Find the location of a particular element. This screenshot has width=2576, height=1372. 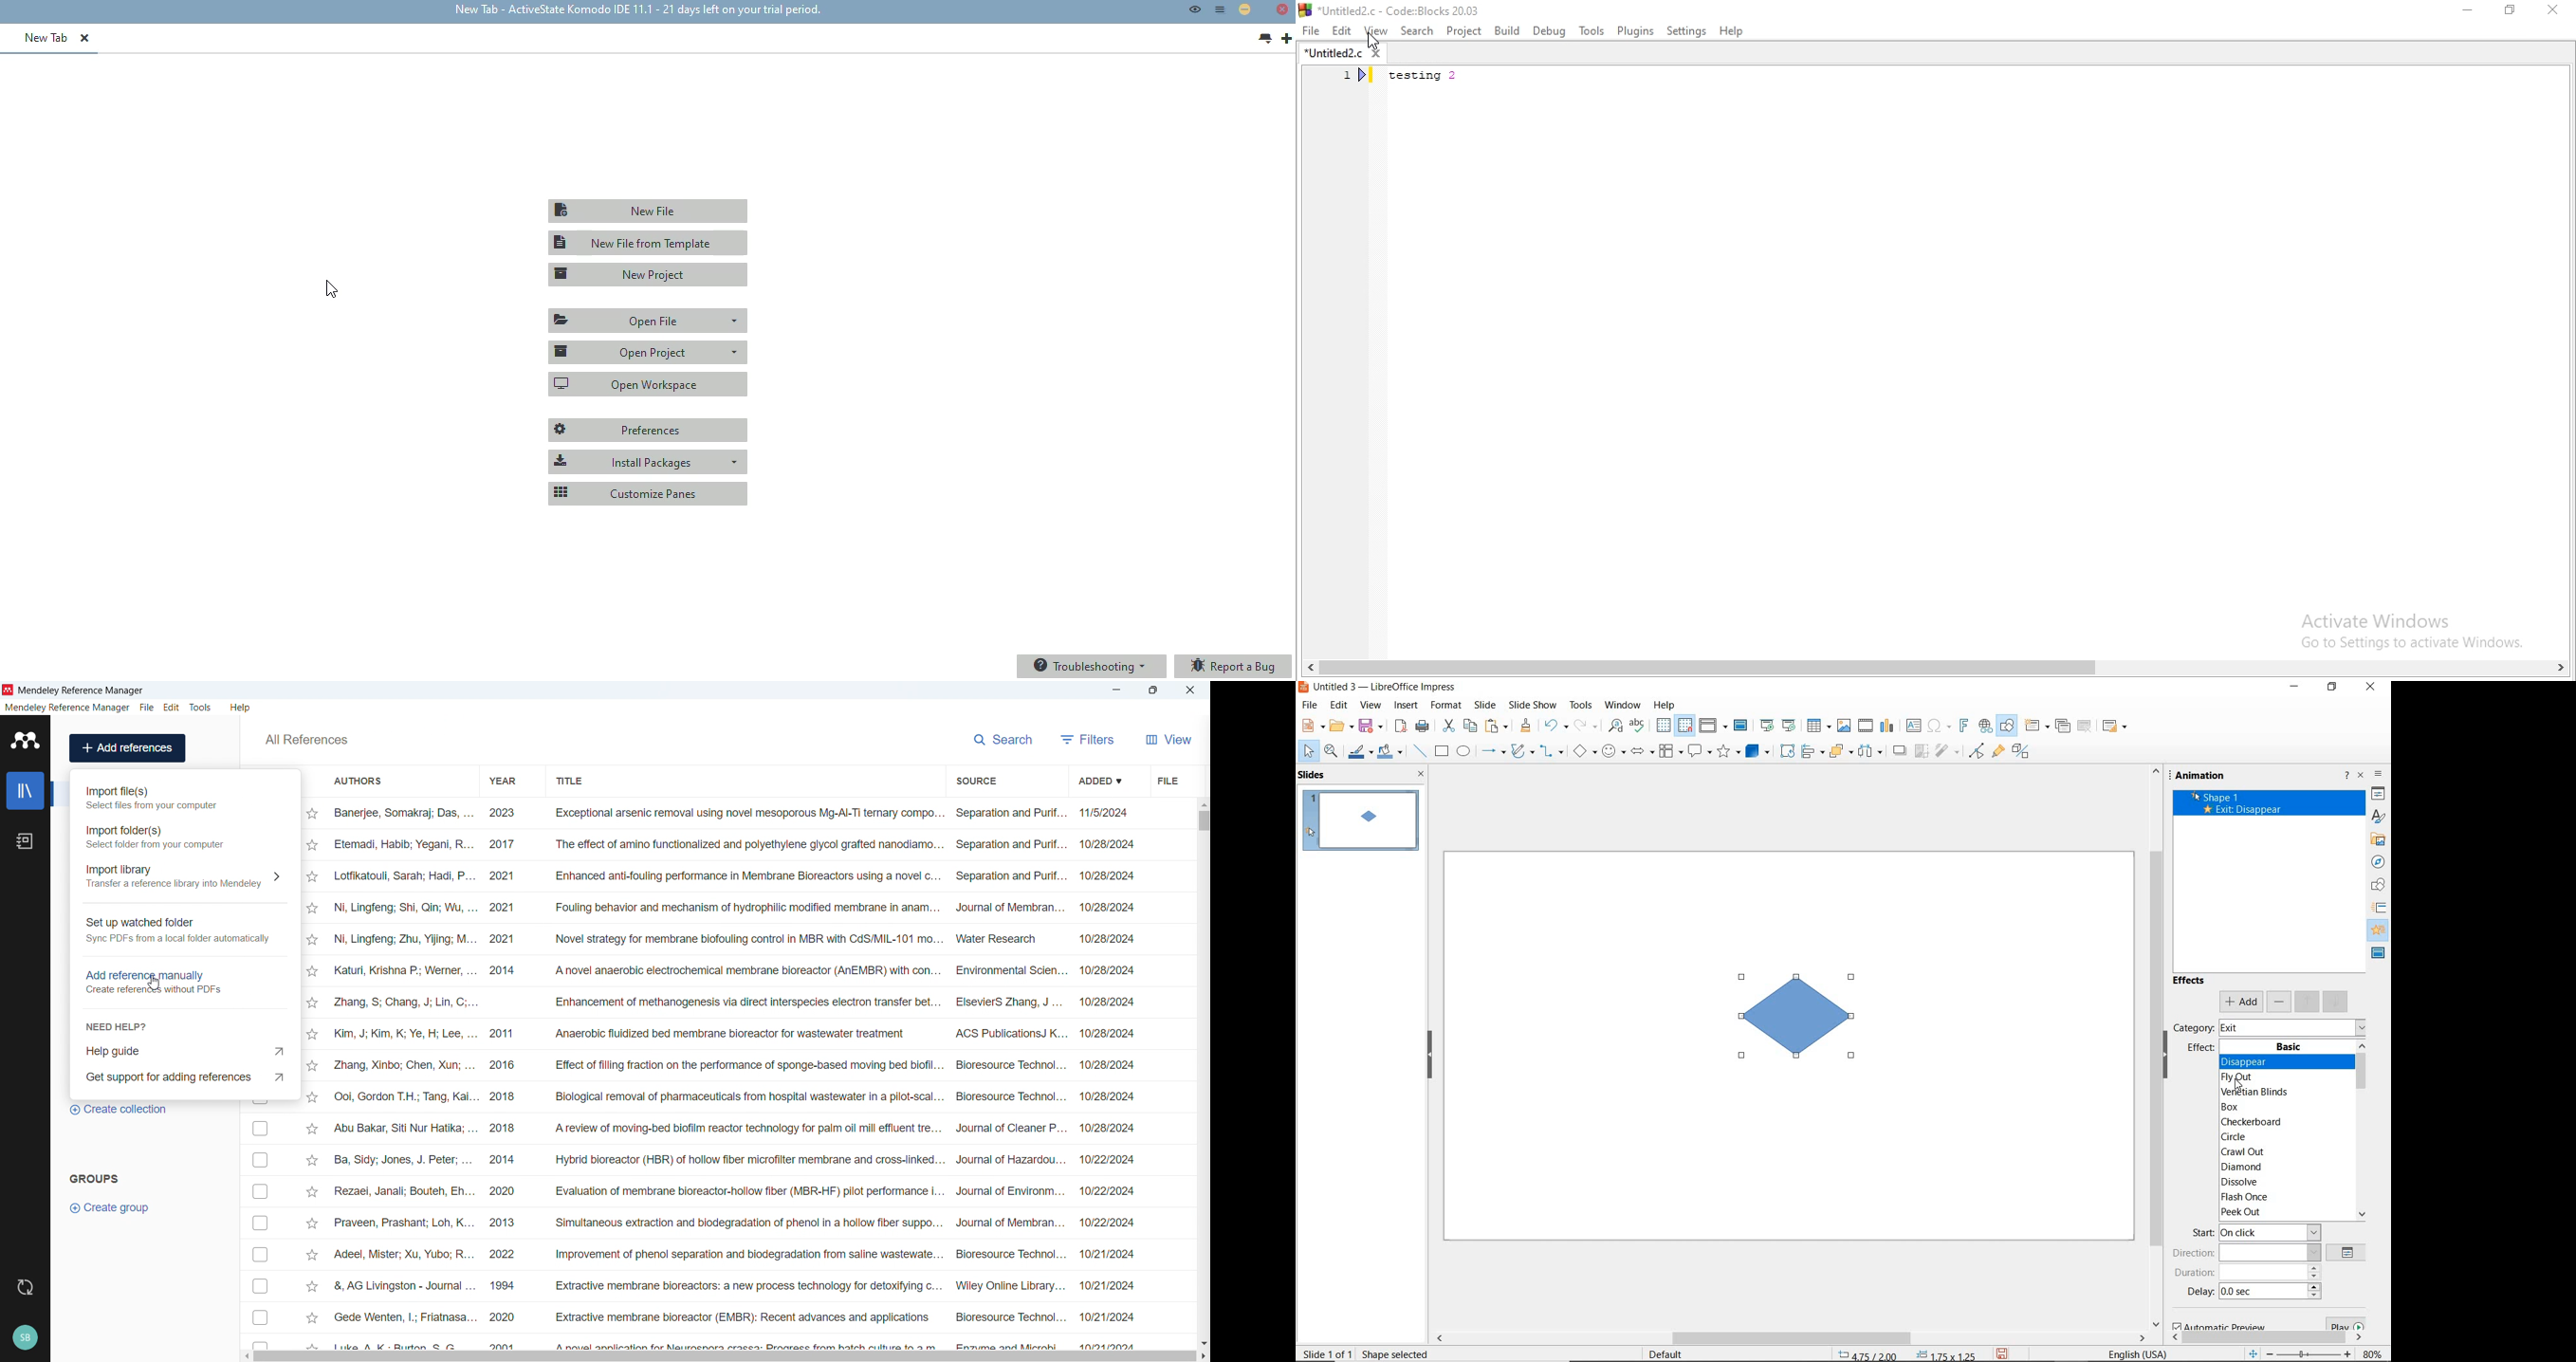

filter is located at coordinates (1947, 752).